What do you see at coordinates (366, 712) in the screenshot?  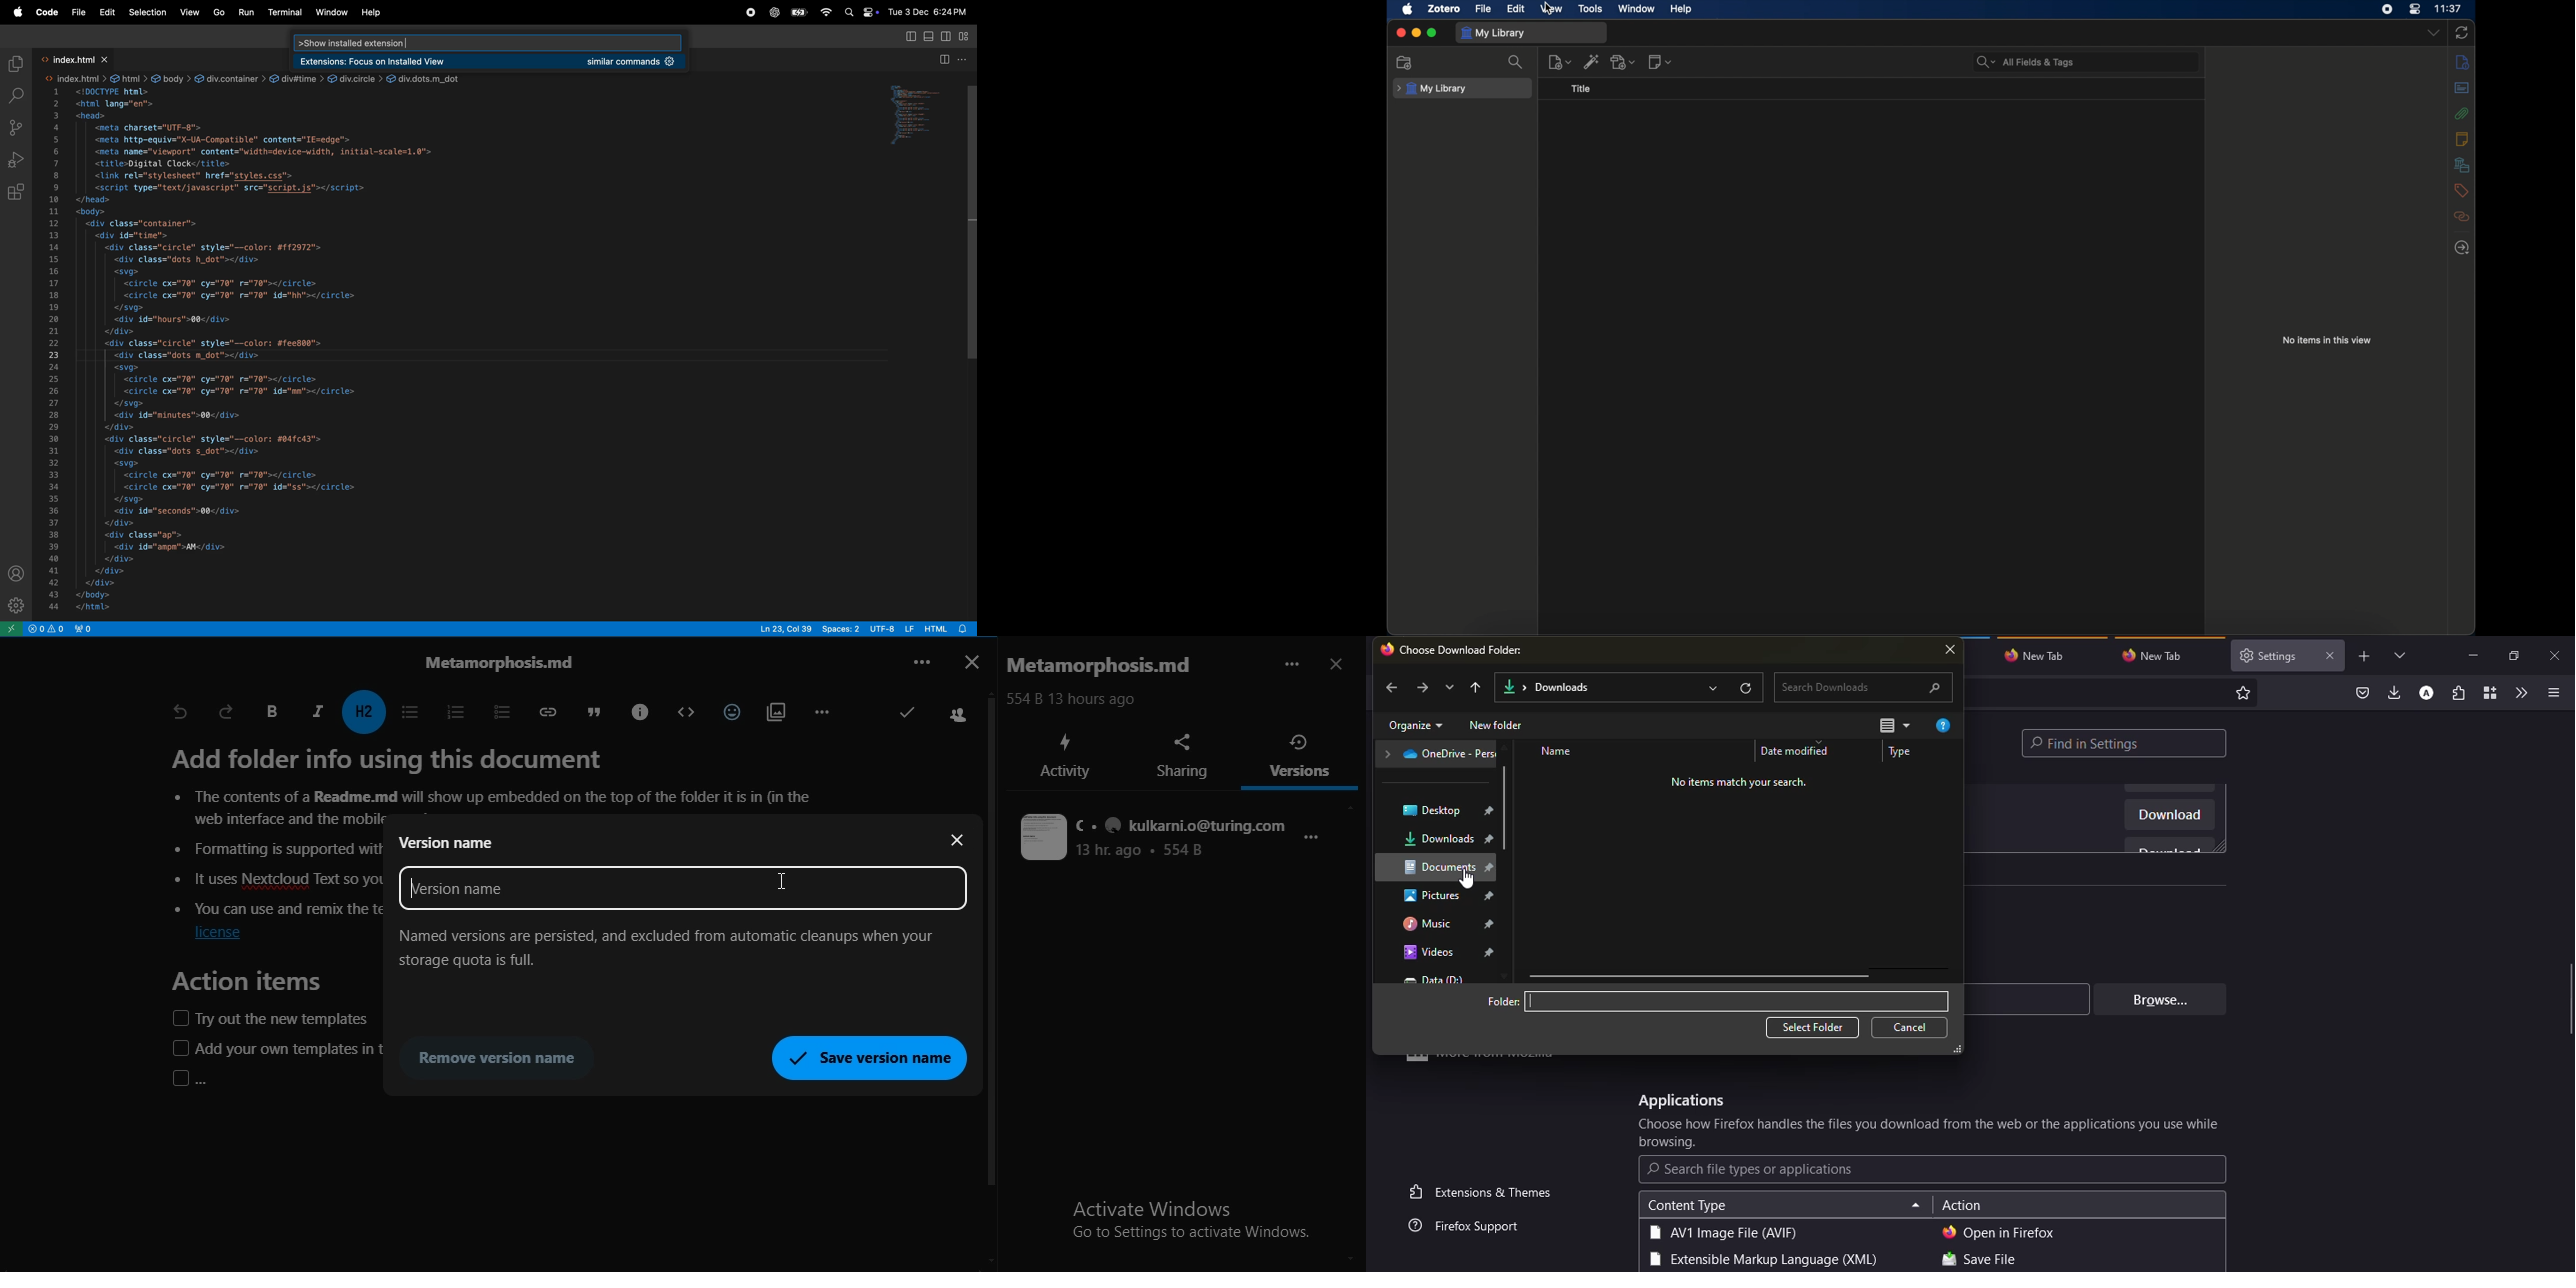 I see `headings` at bounding box center [366, 712].